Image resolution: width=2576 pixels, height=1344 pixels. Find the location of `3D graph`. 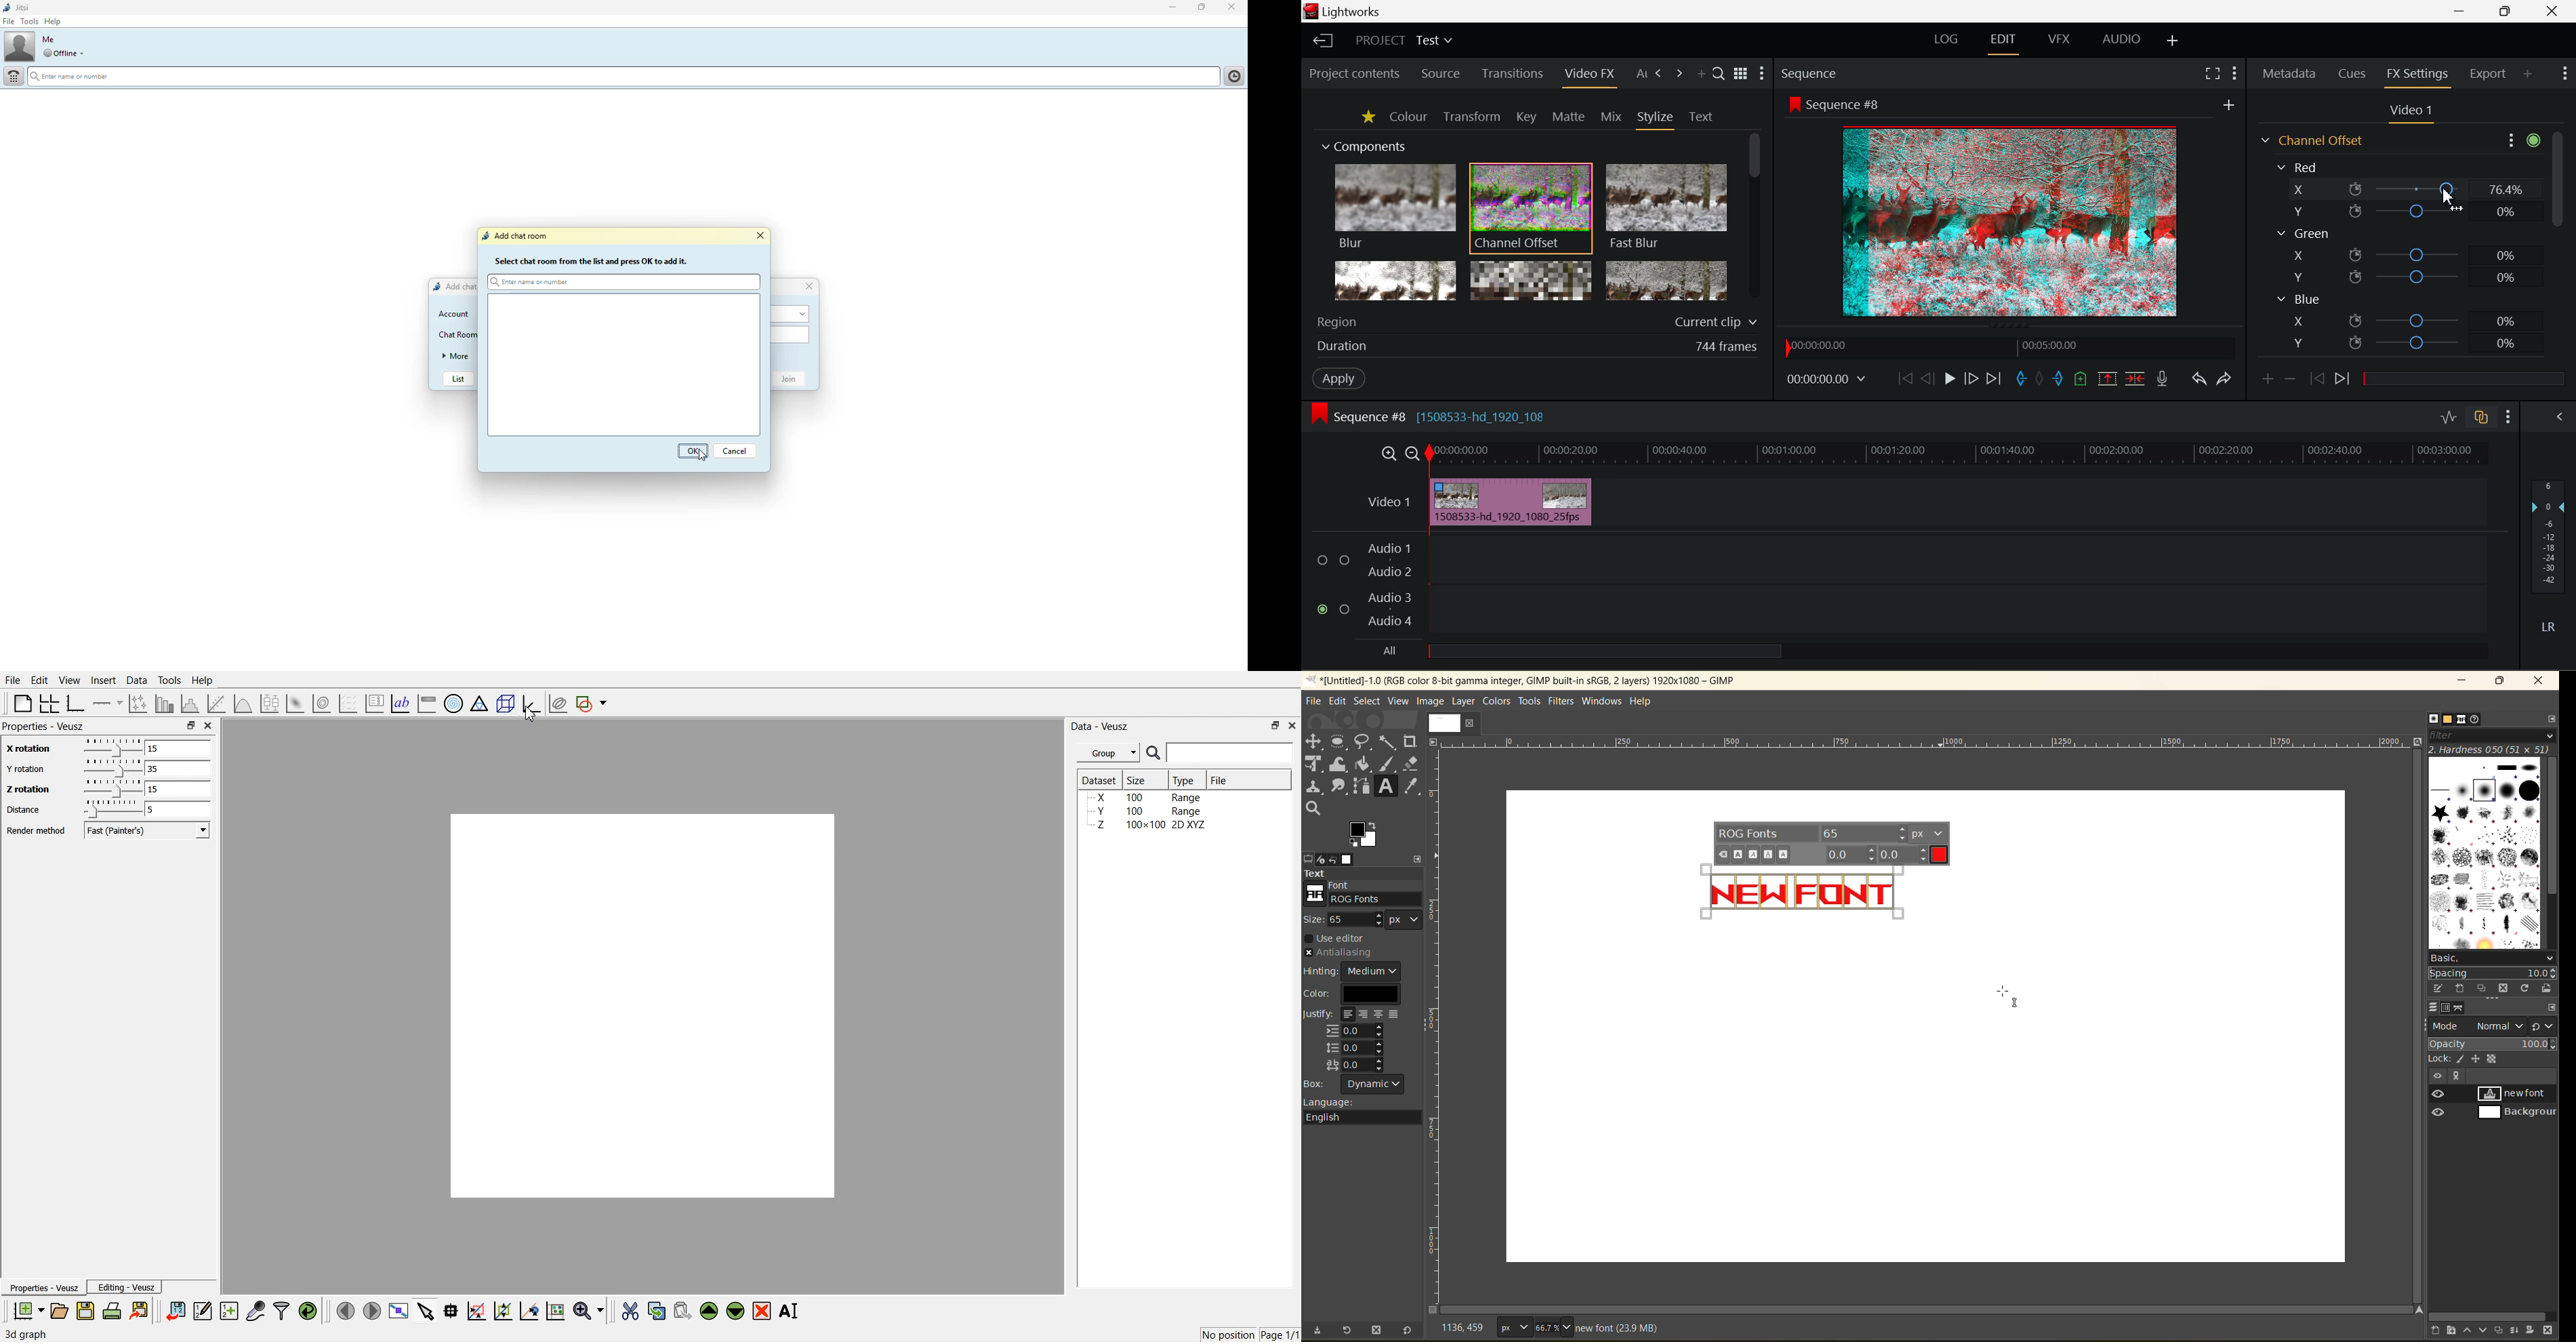

3D graph is located at coordinates (26, 1335).